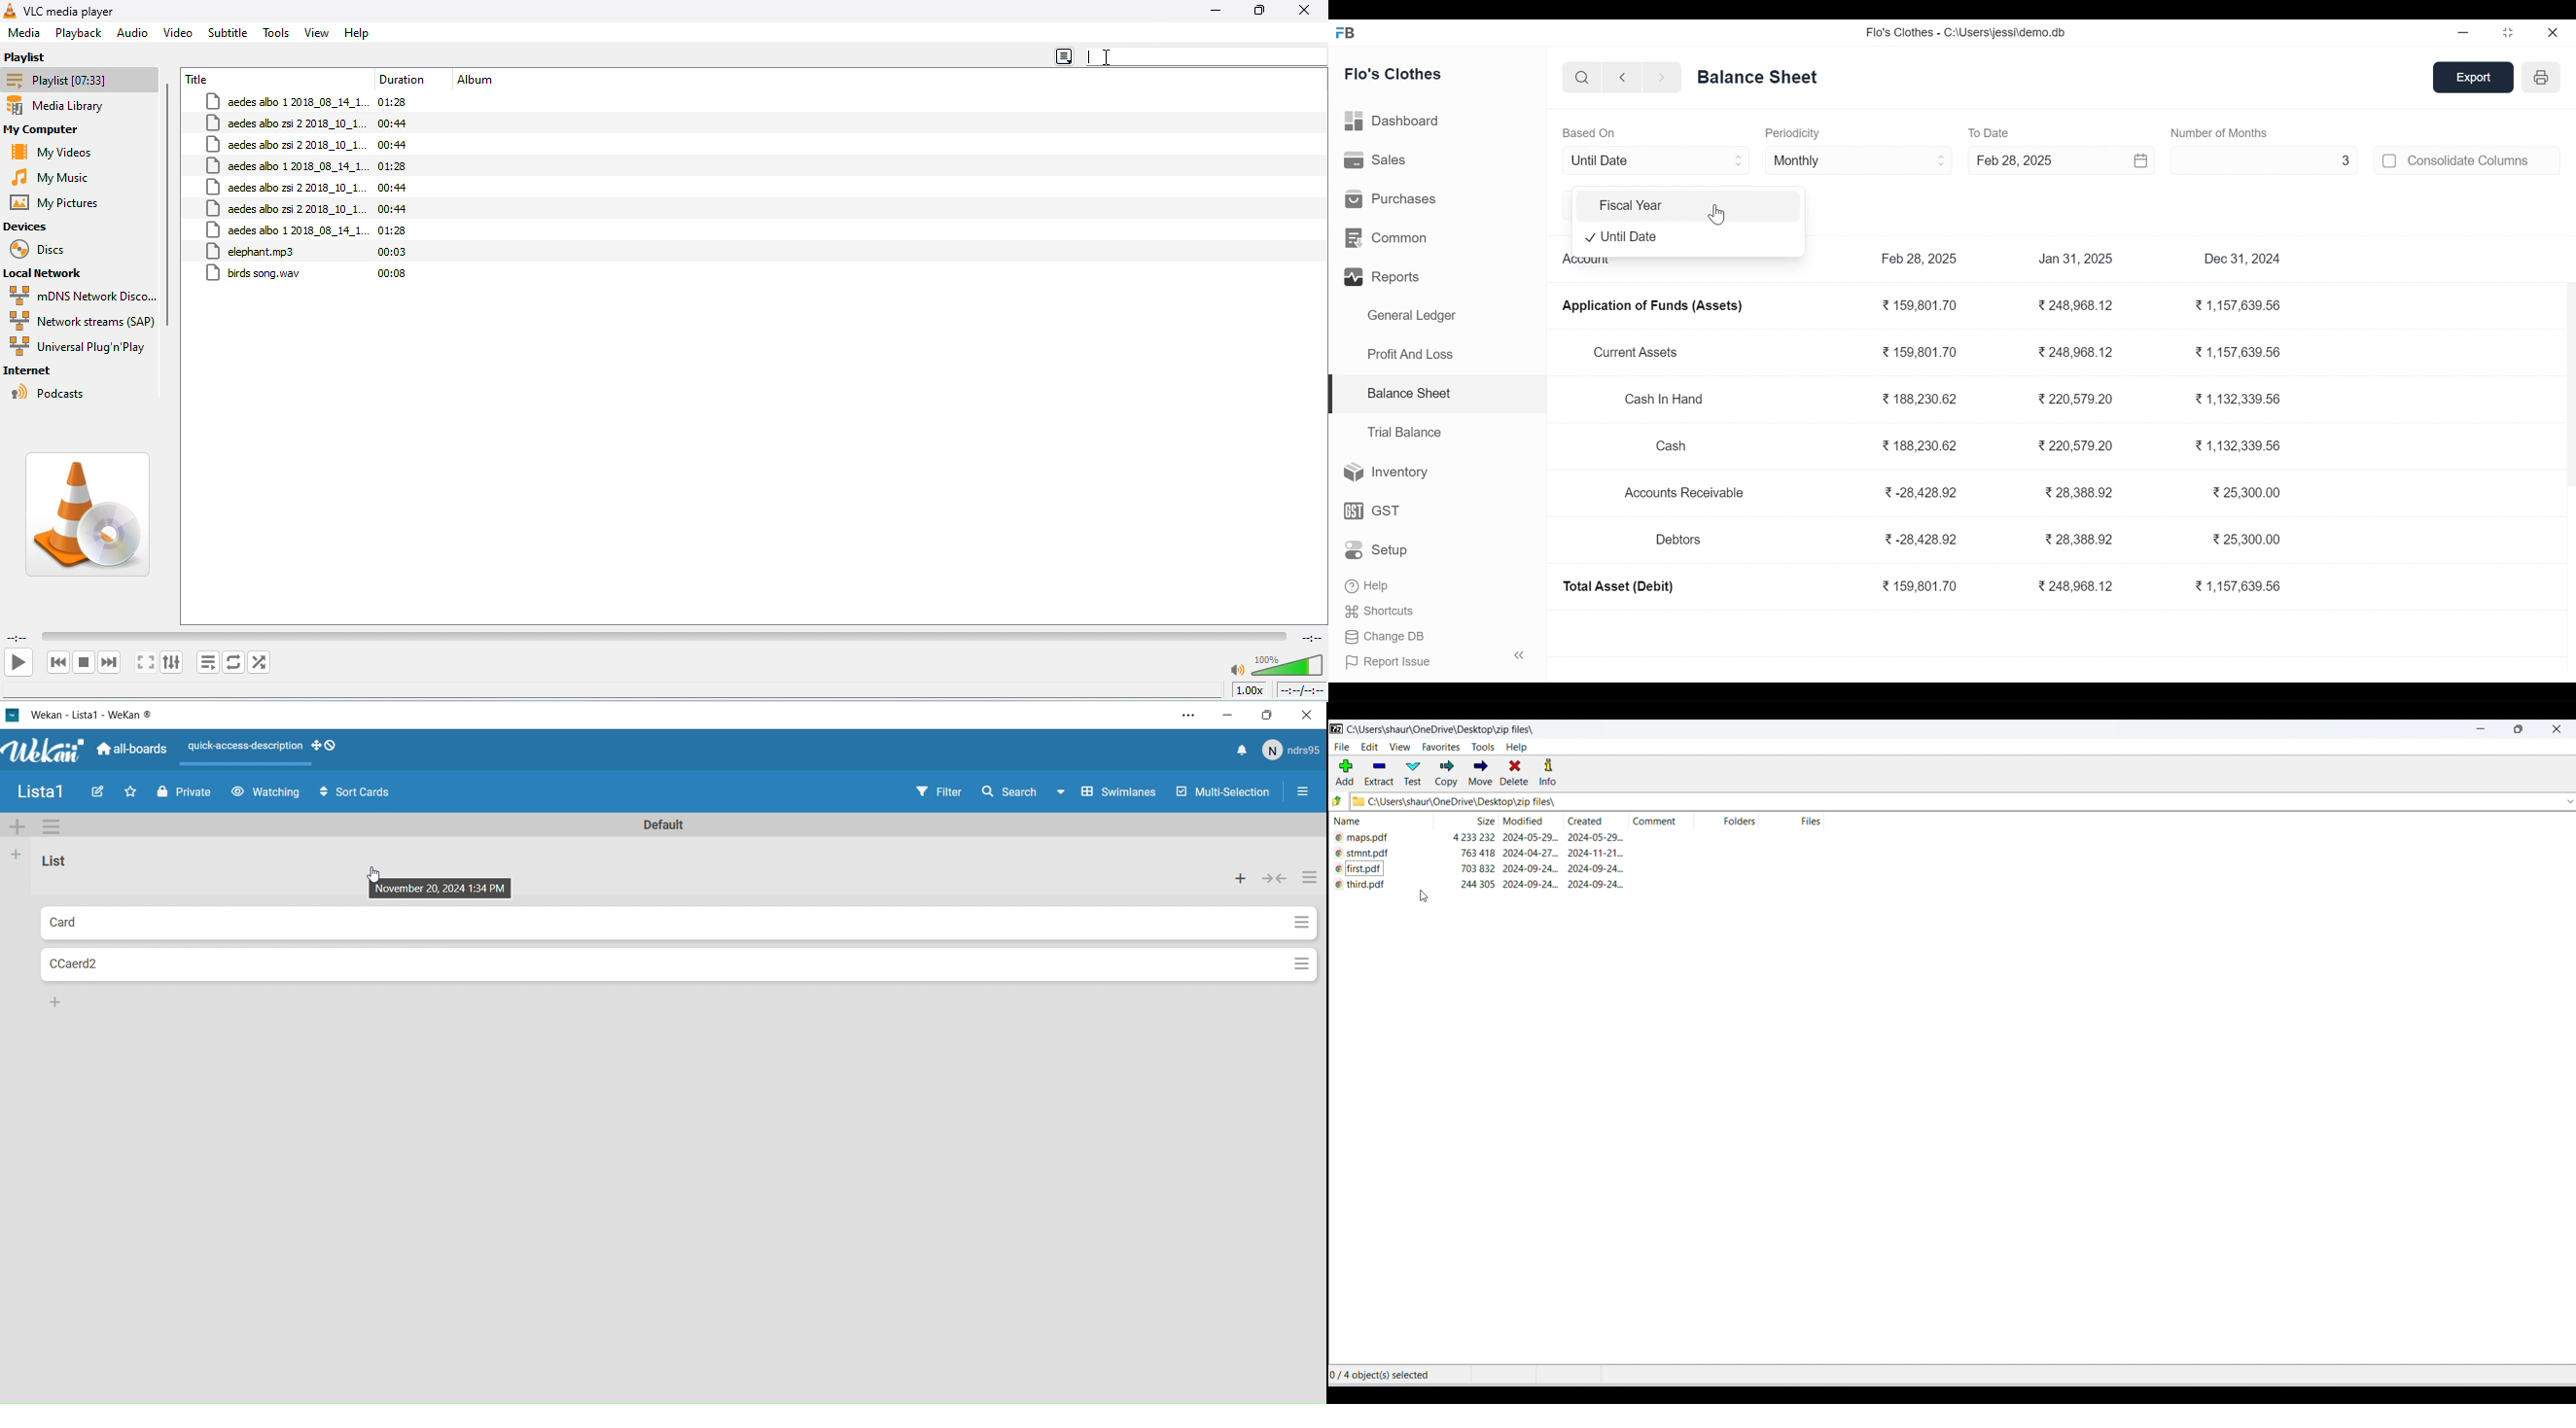  What do you see at coordinates (1583, 79) in the screenshot?
I see `search` at bounding box center [1583, 79].